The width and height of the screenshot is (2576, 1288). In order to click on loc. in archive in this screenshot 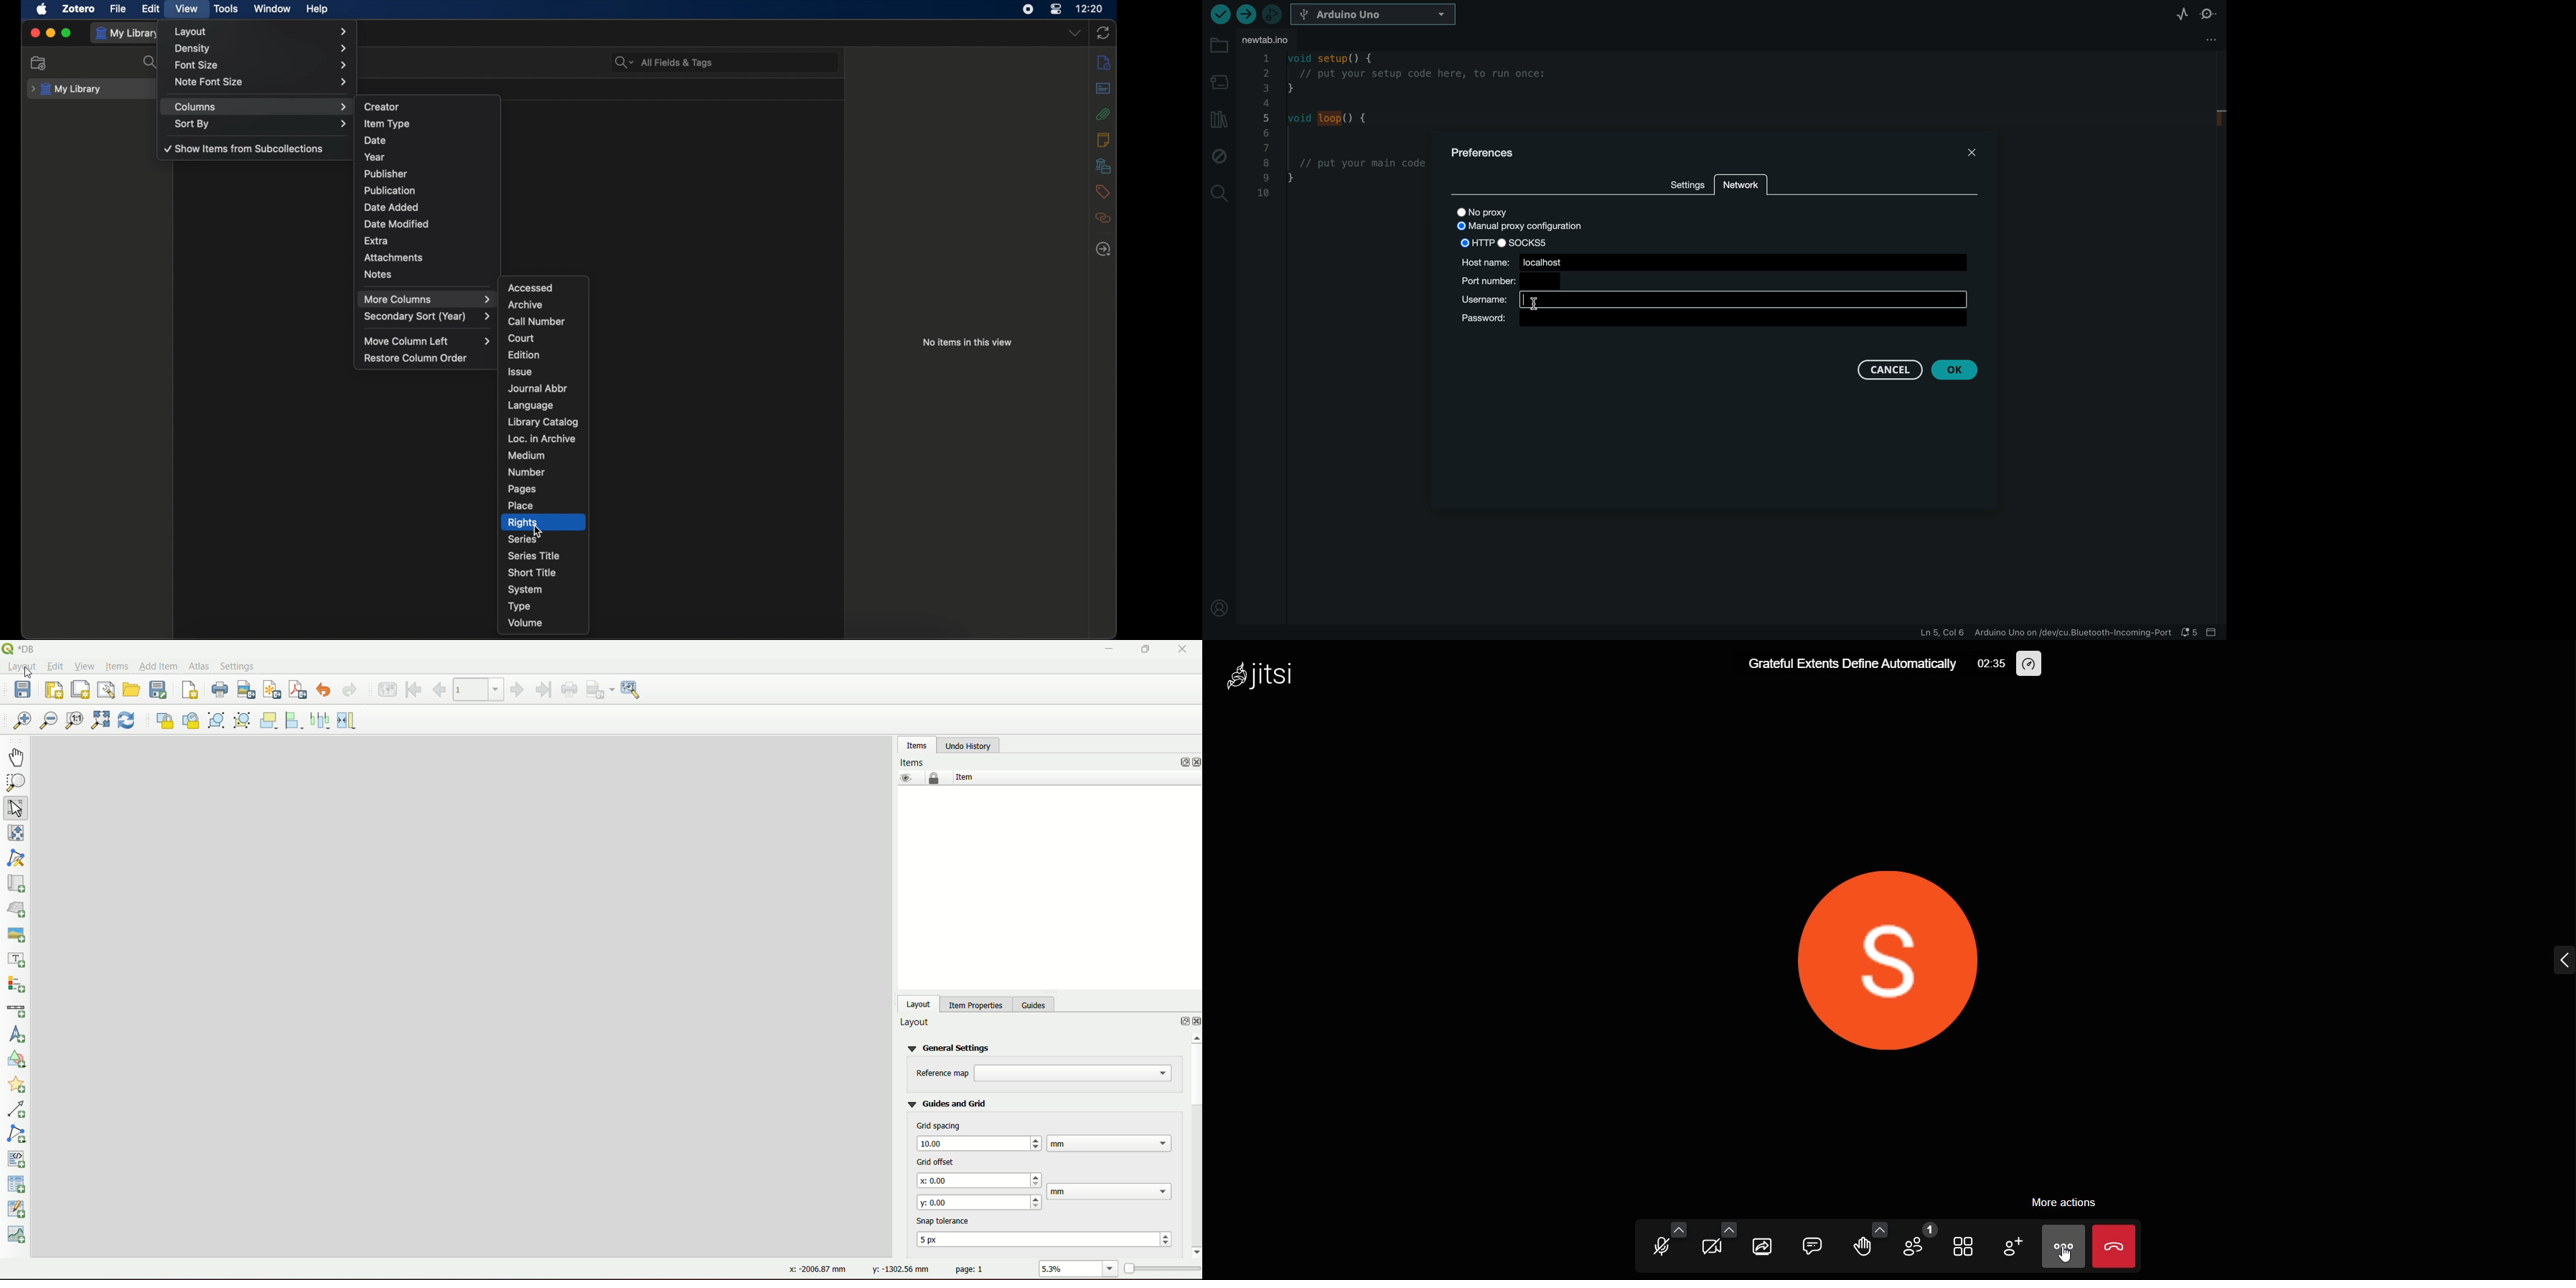, I will do `click(543, 439)`.